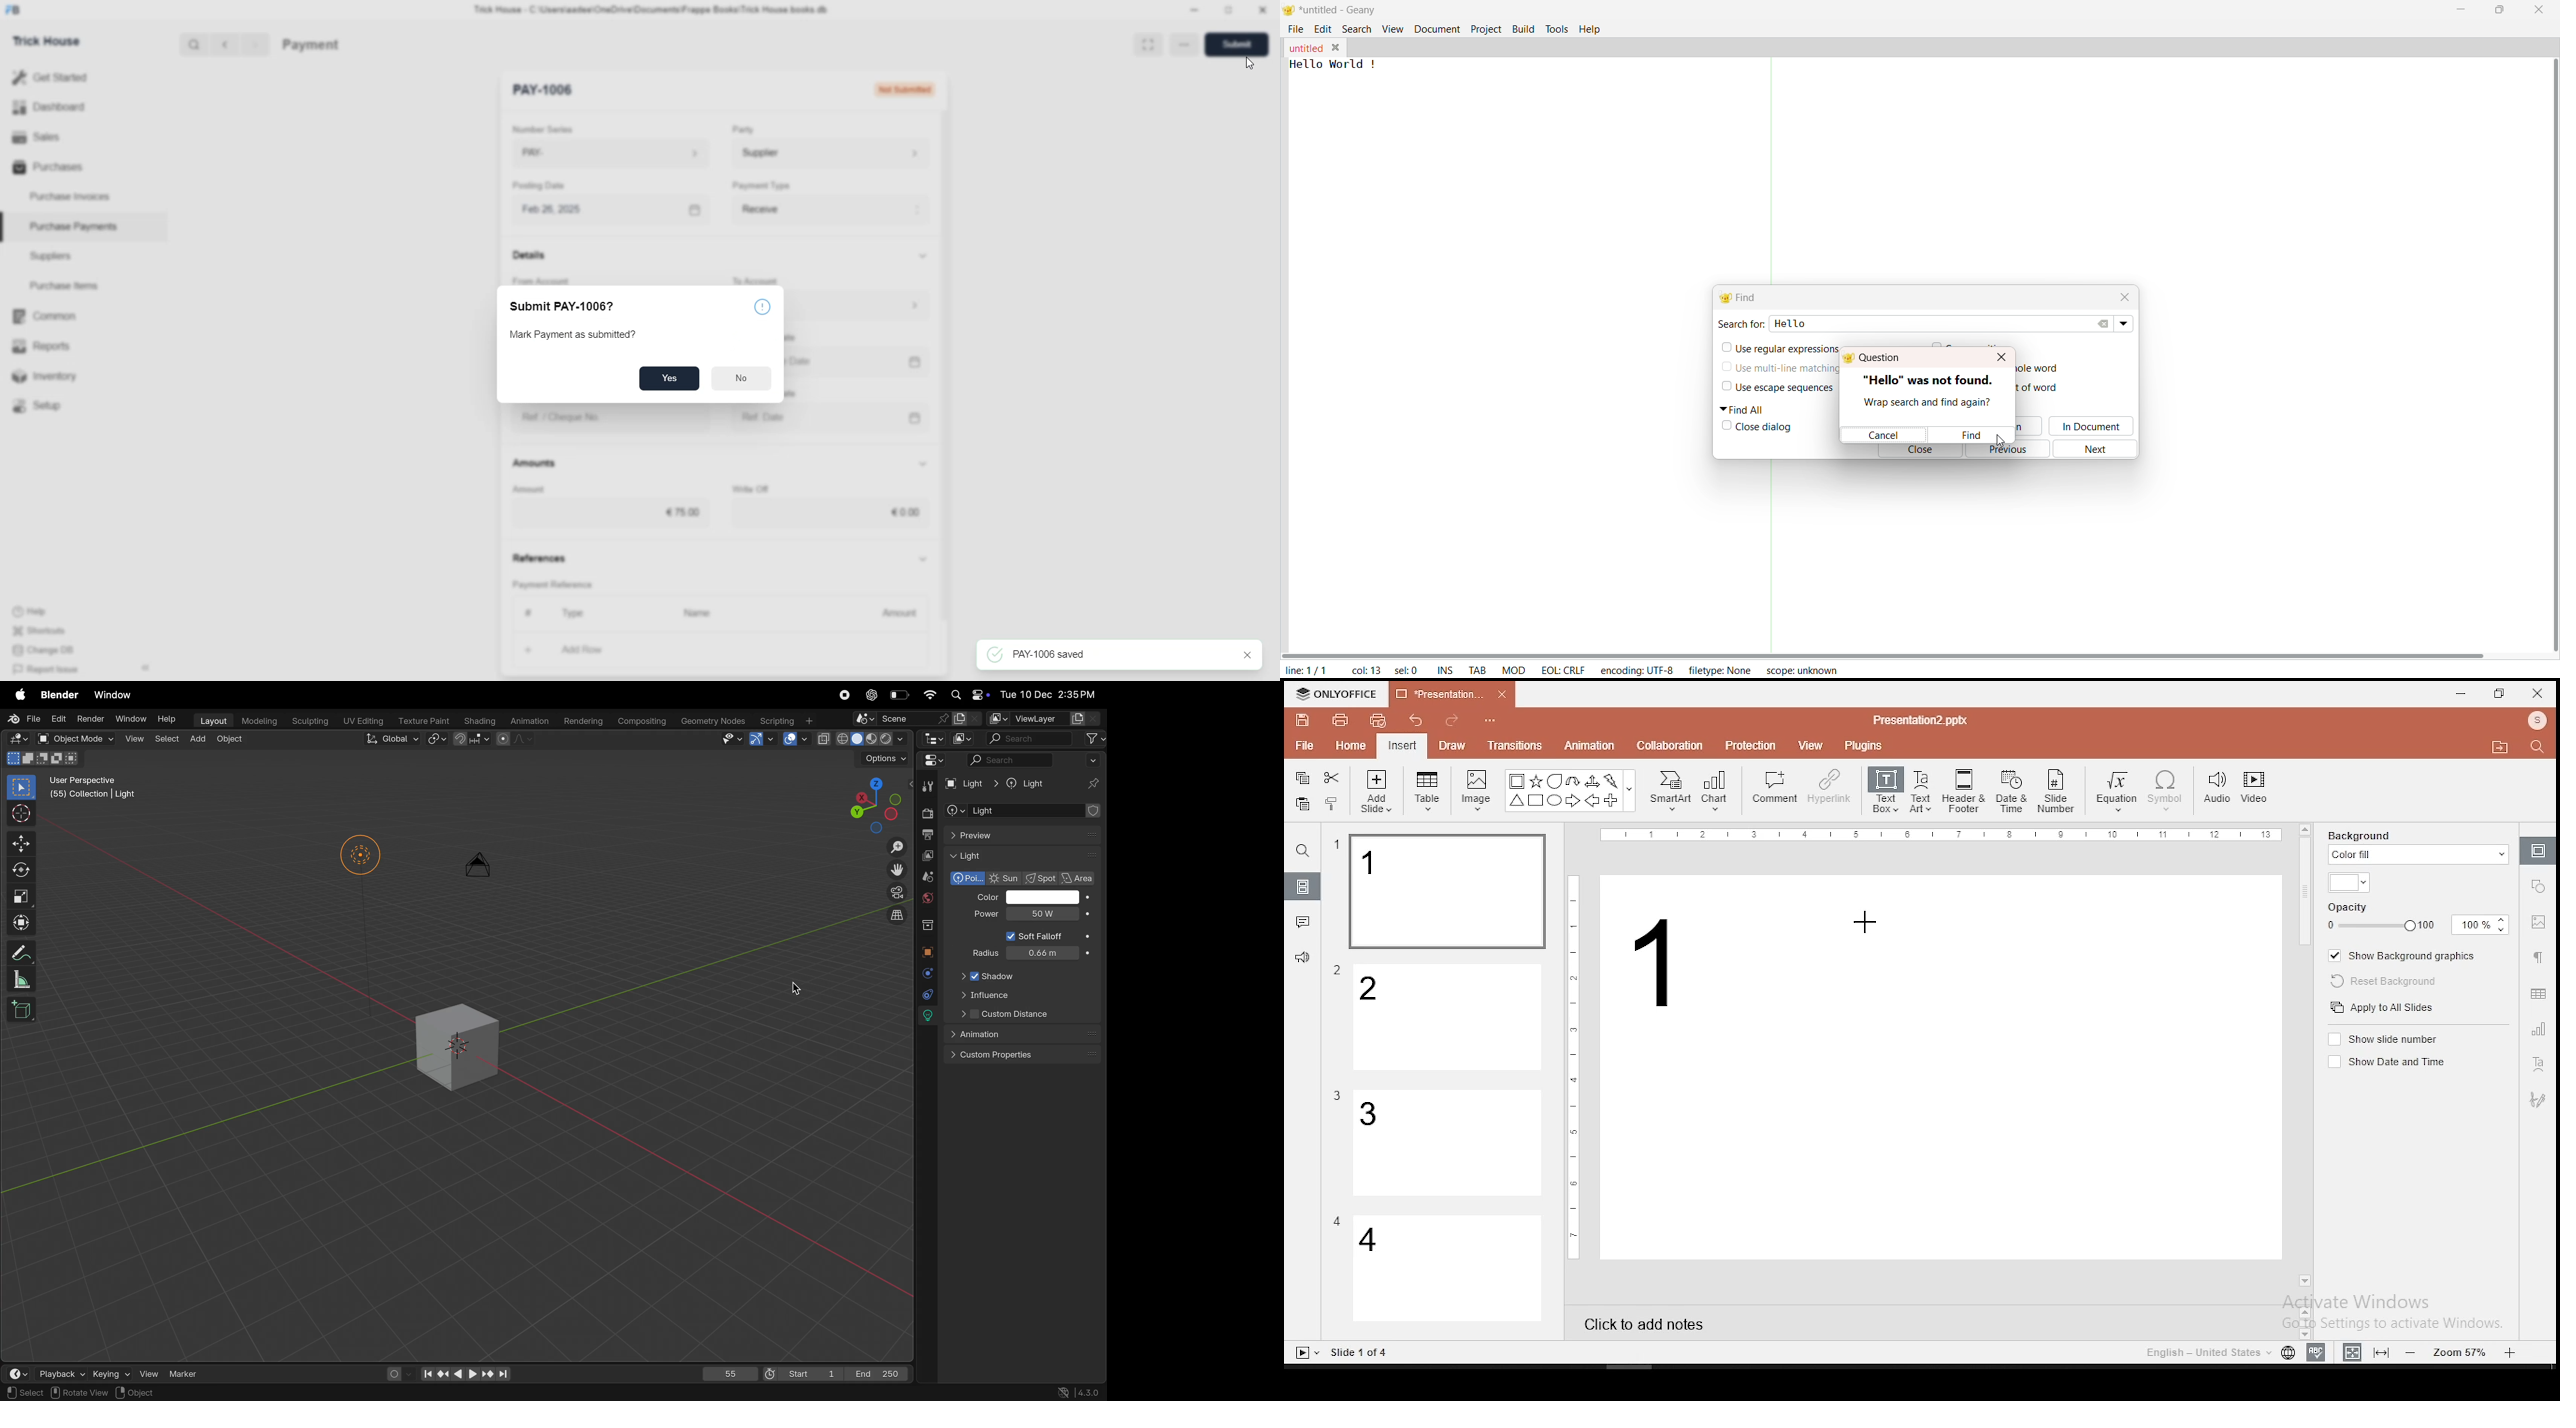 Image resolution: width=2576 pixels, height=1428 pixels. I want to click on In Document, so click(2094, 427).